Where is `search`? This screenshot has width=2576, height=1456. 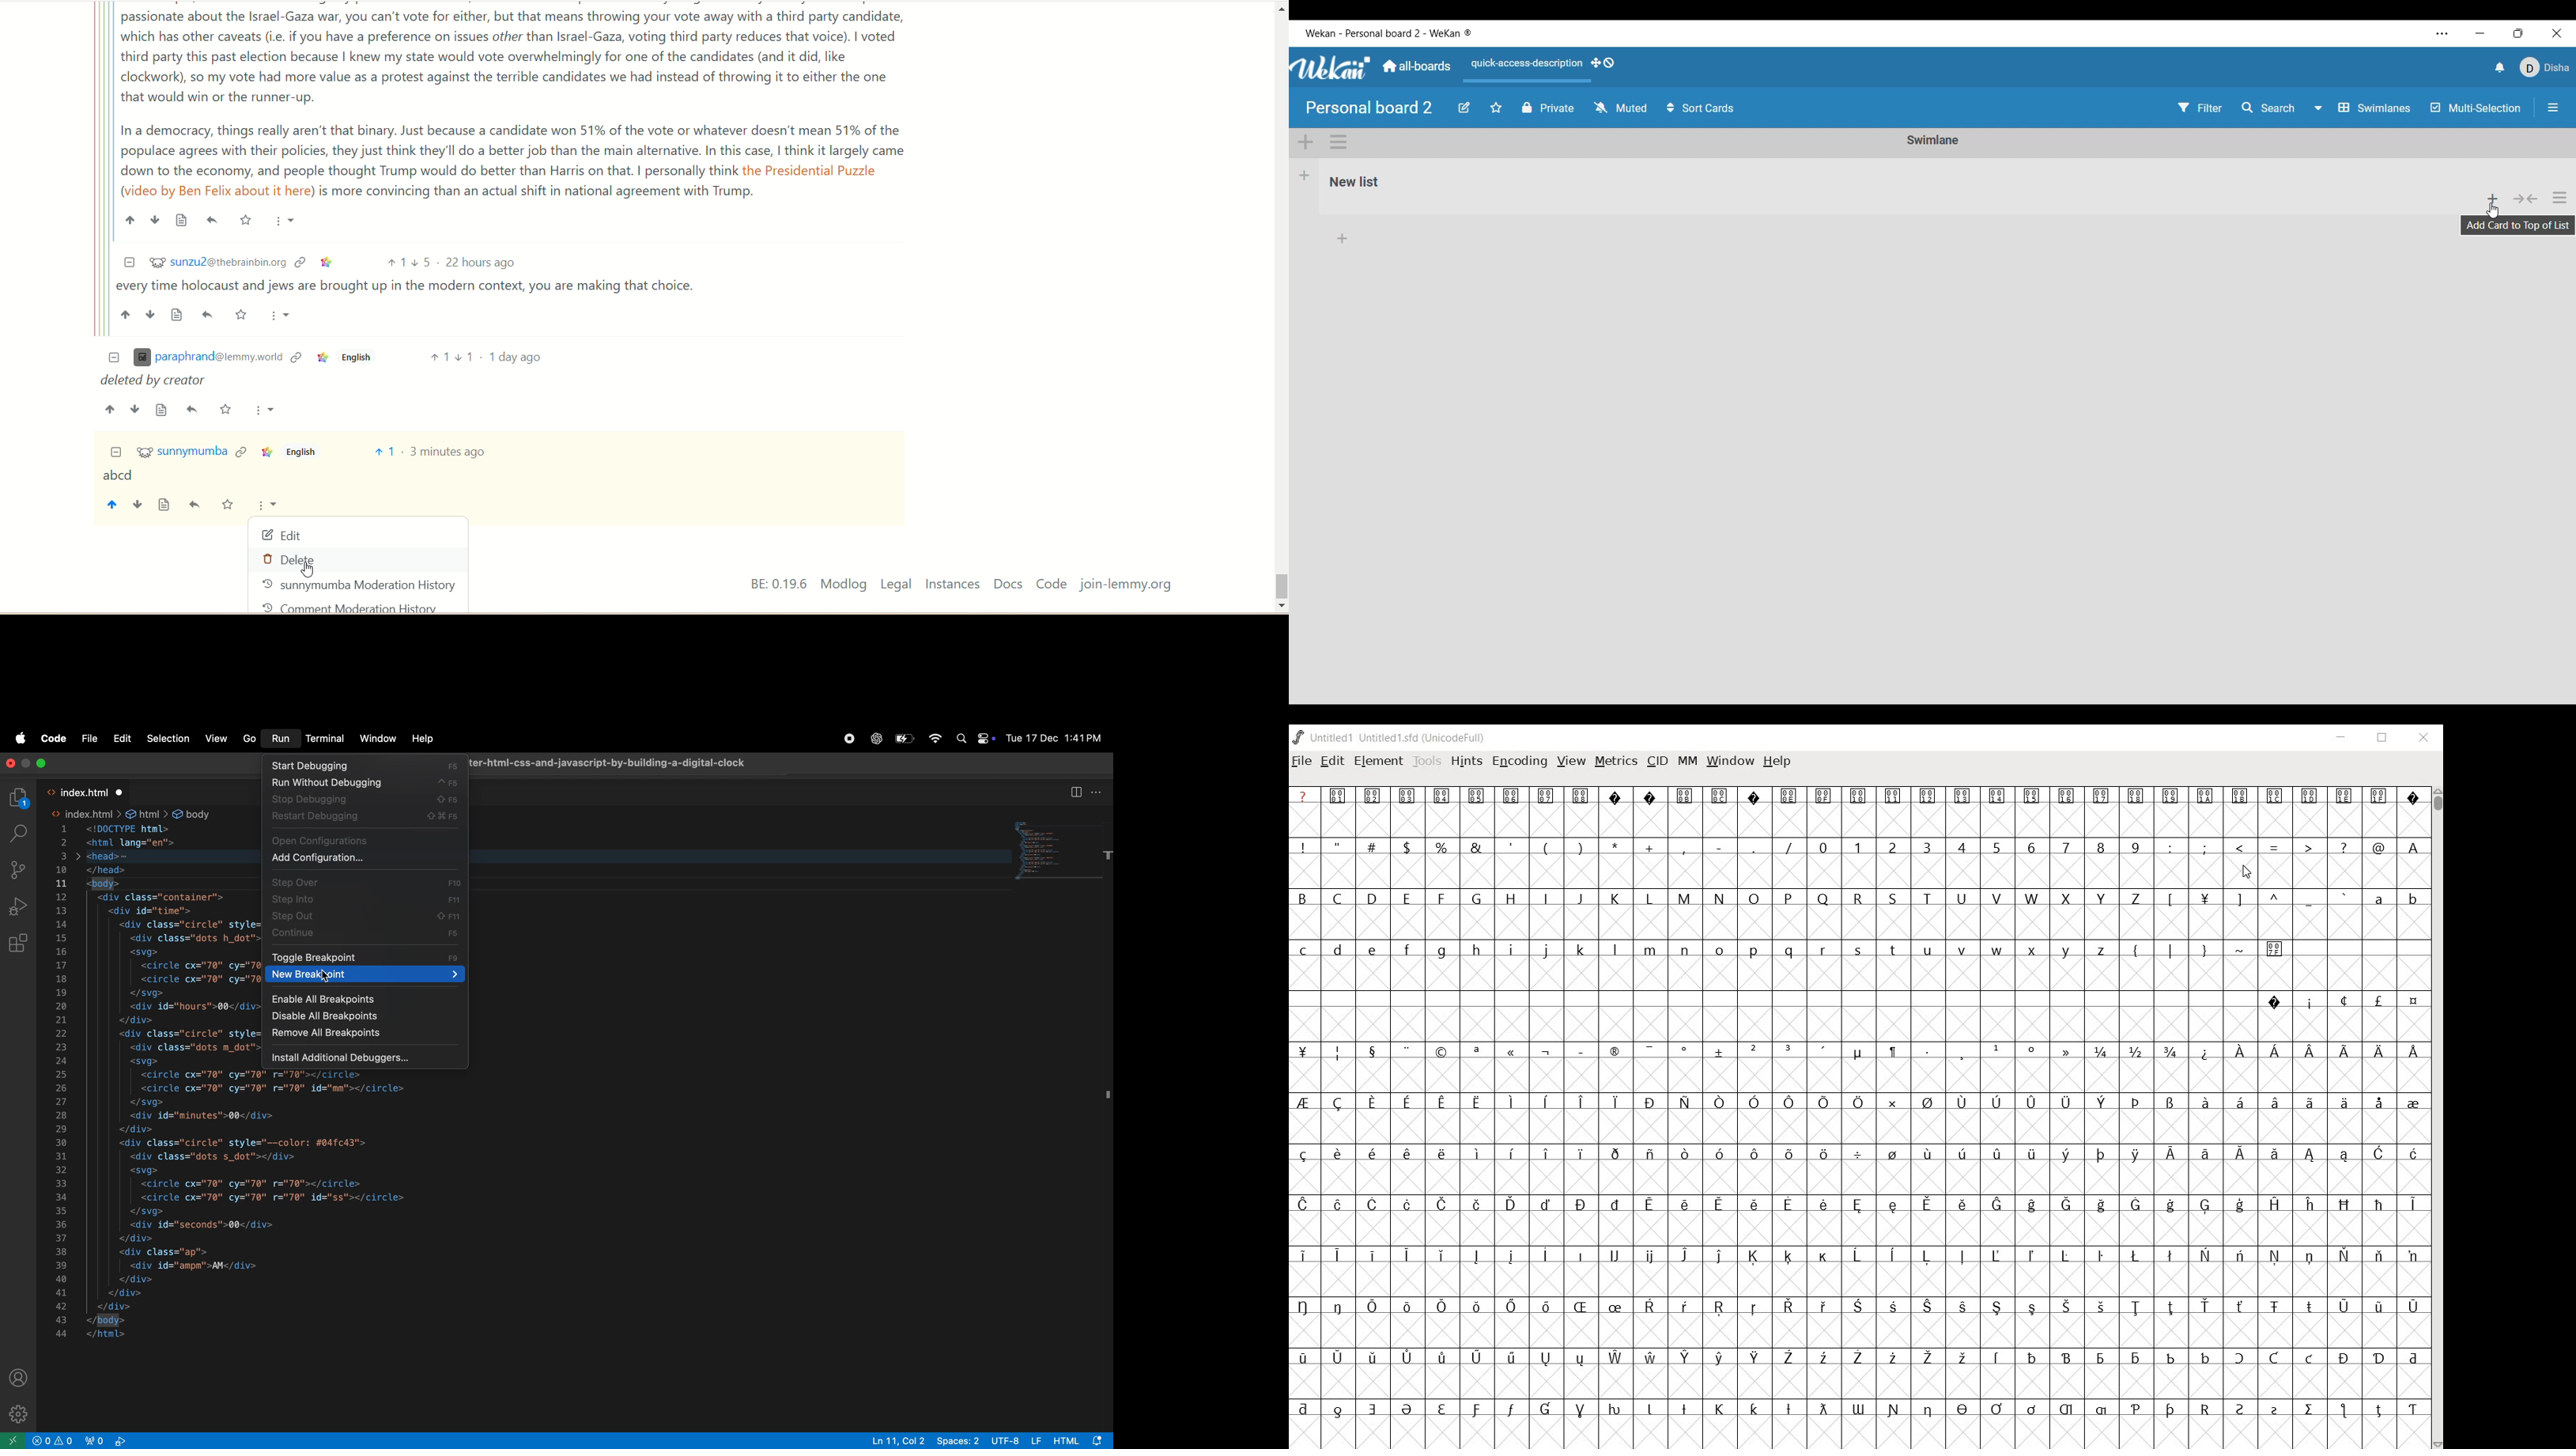
search is located at coordinates (18, 832).